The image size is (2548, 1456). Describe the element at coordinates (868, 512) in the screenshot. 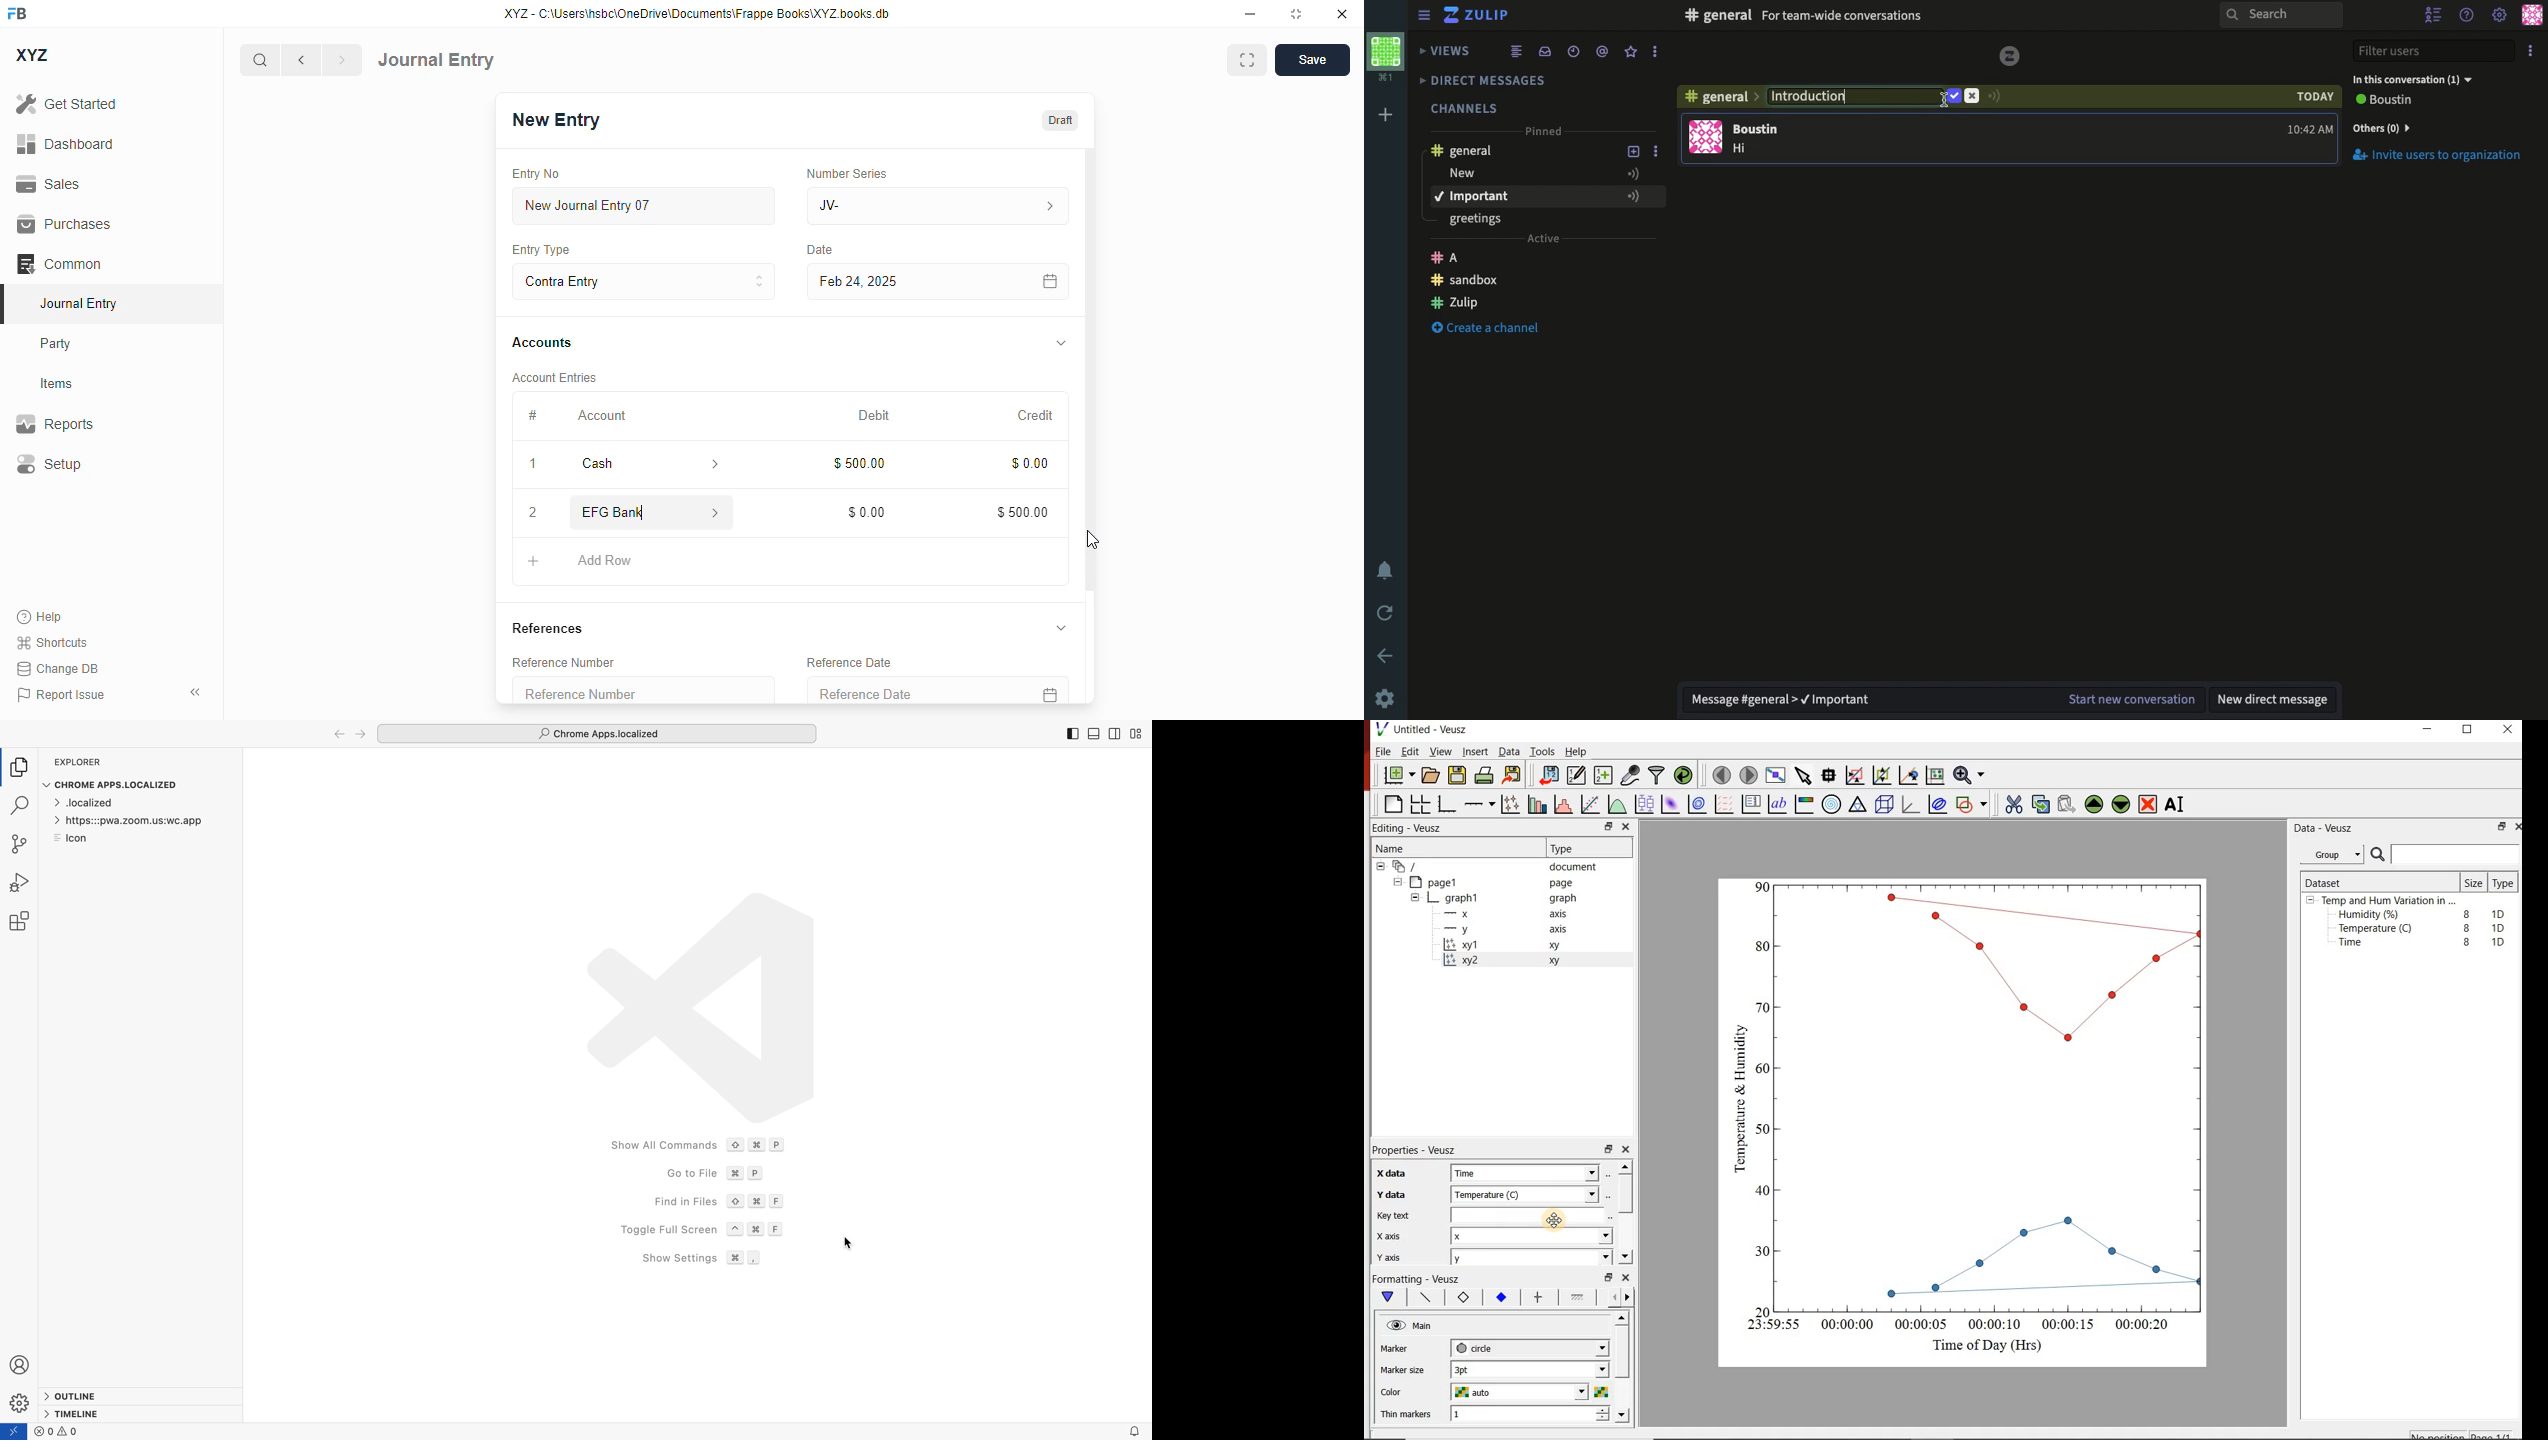

I see `$0.00` at that location.